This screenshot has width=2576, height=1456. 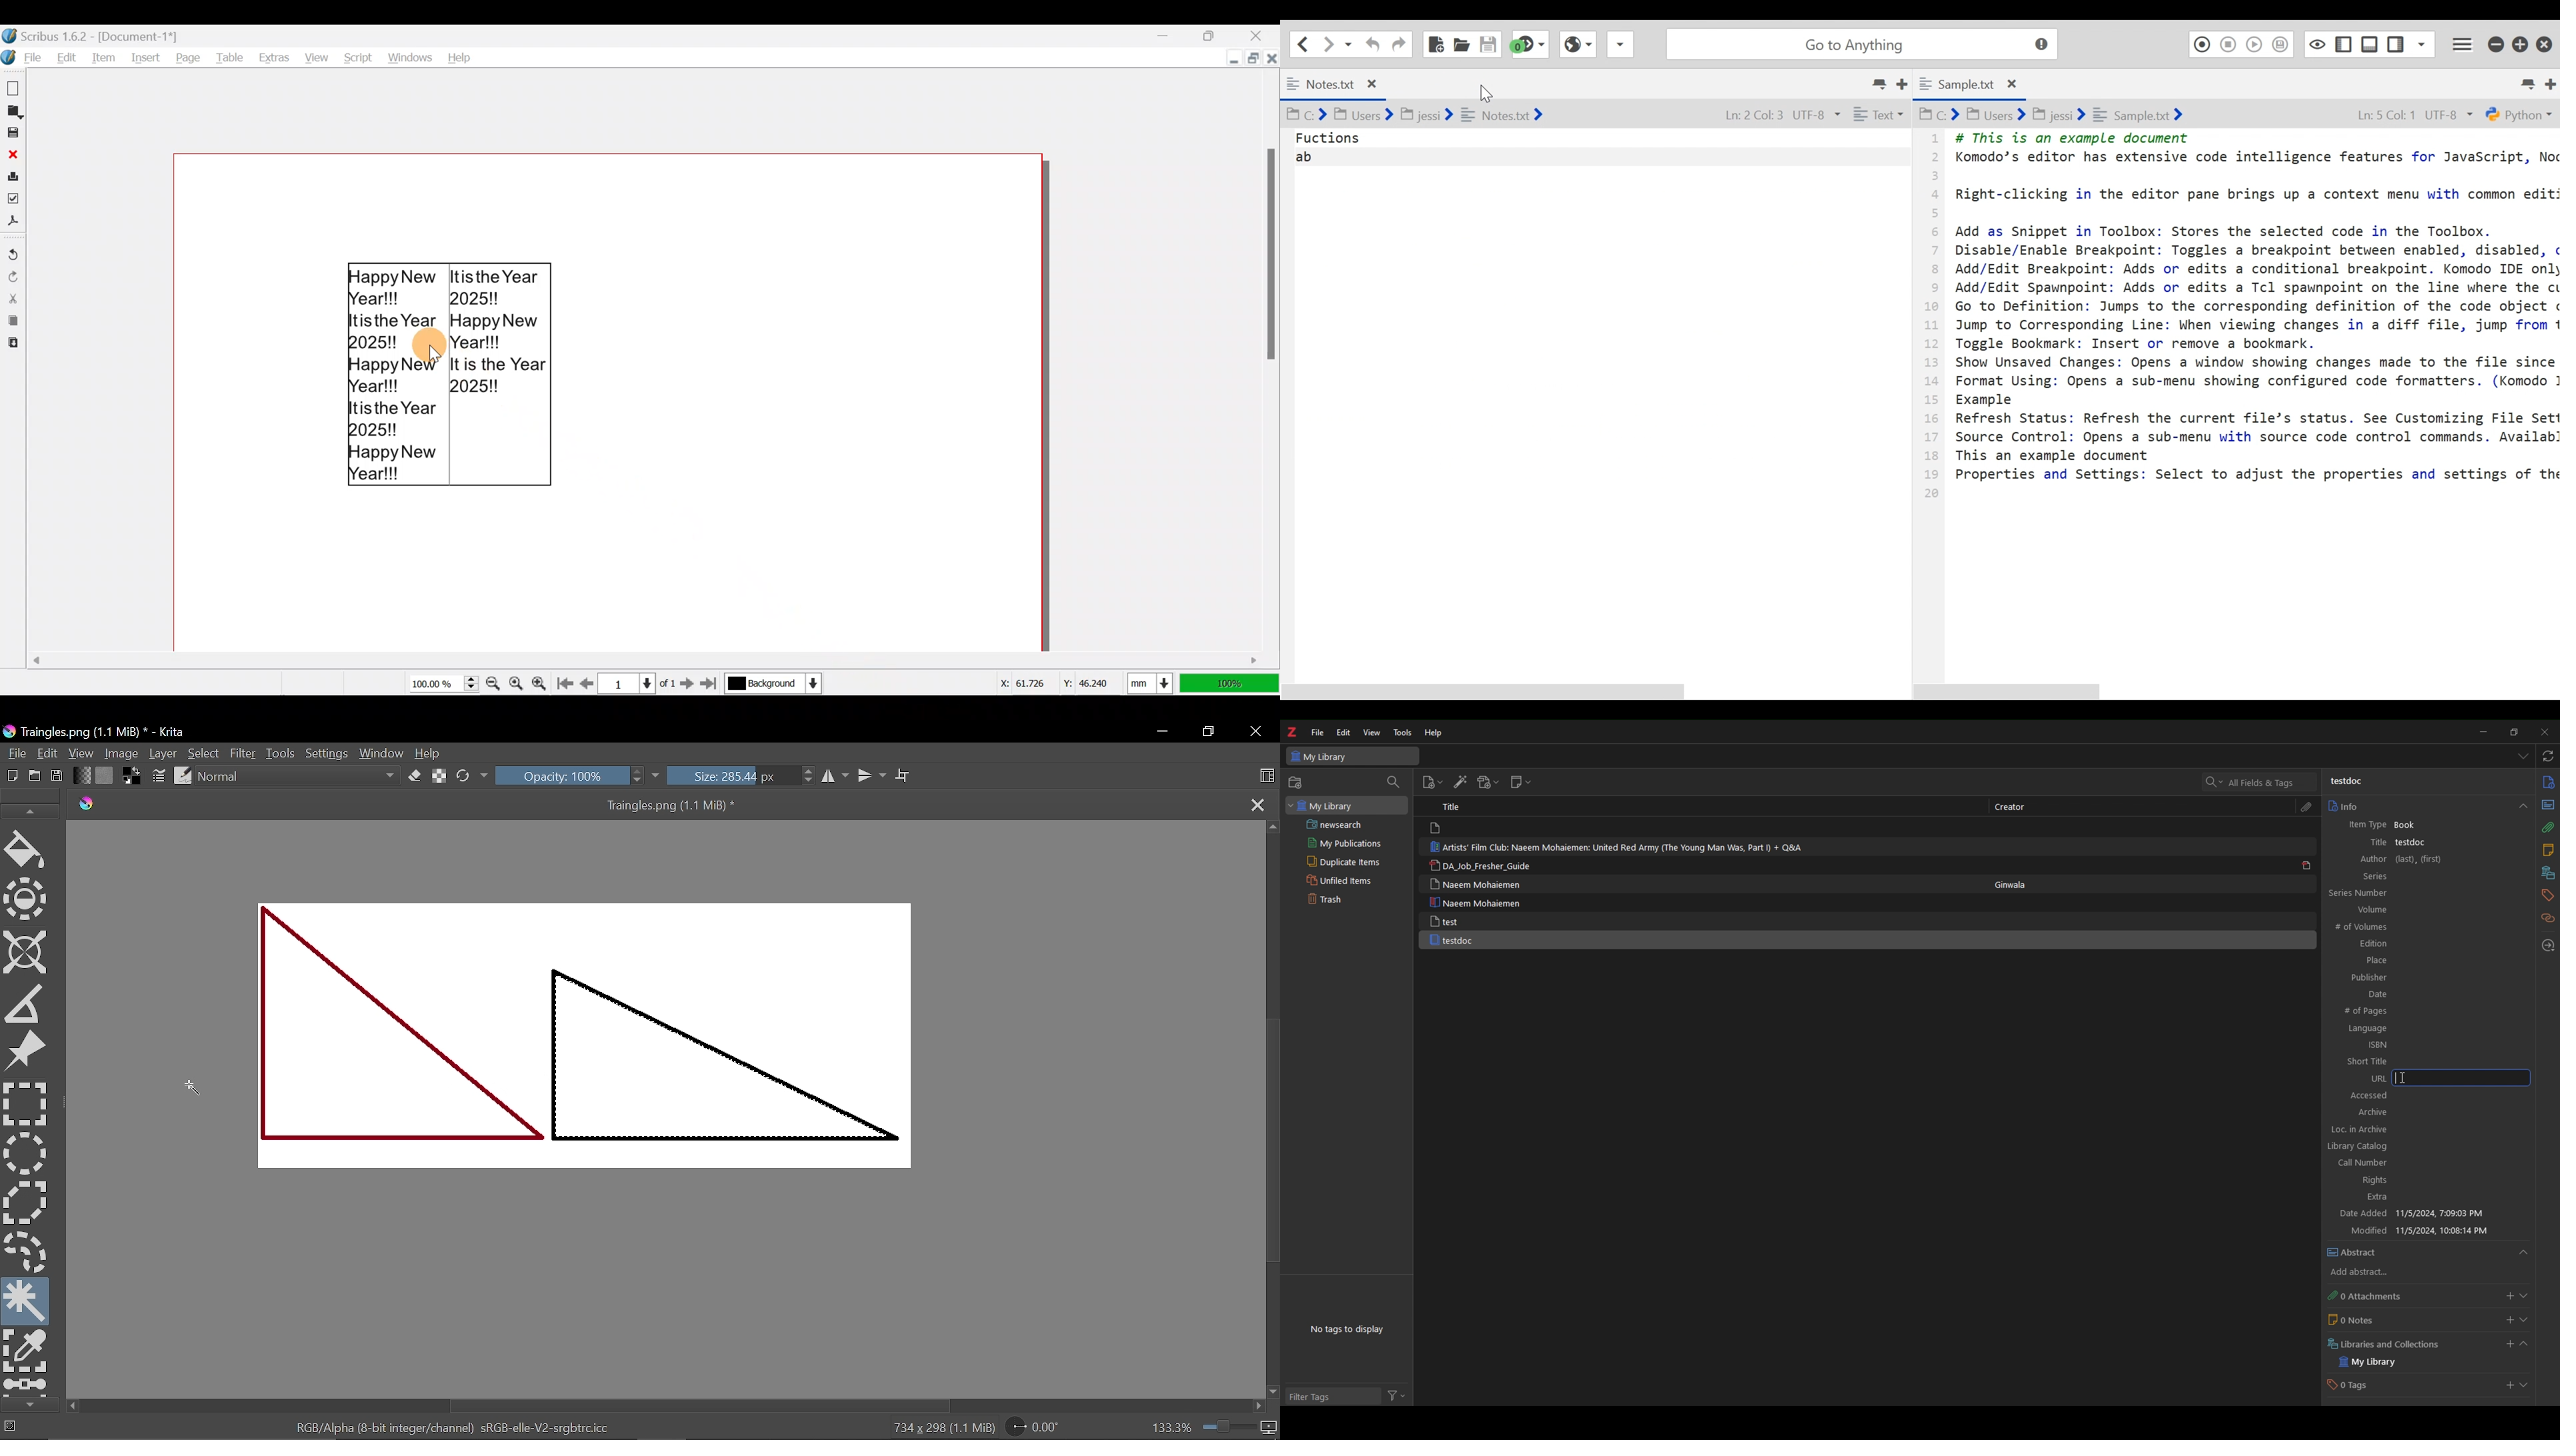 What do you see at coordinates (2547, 755) in the screenshot?
I see `sync with zotero.org` at bounding box center [2547, 755].